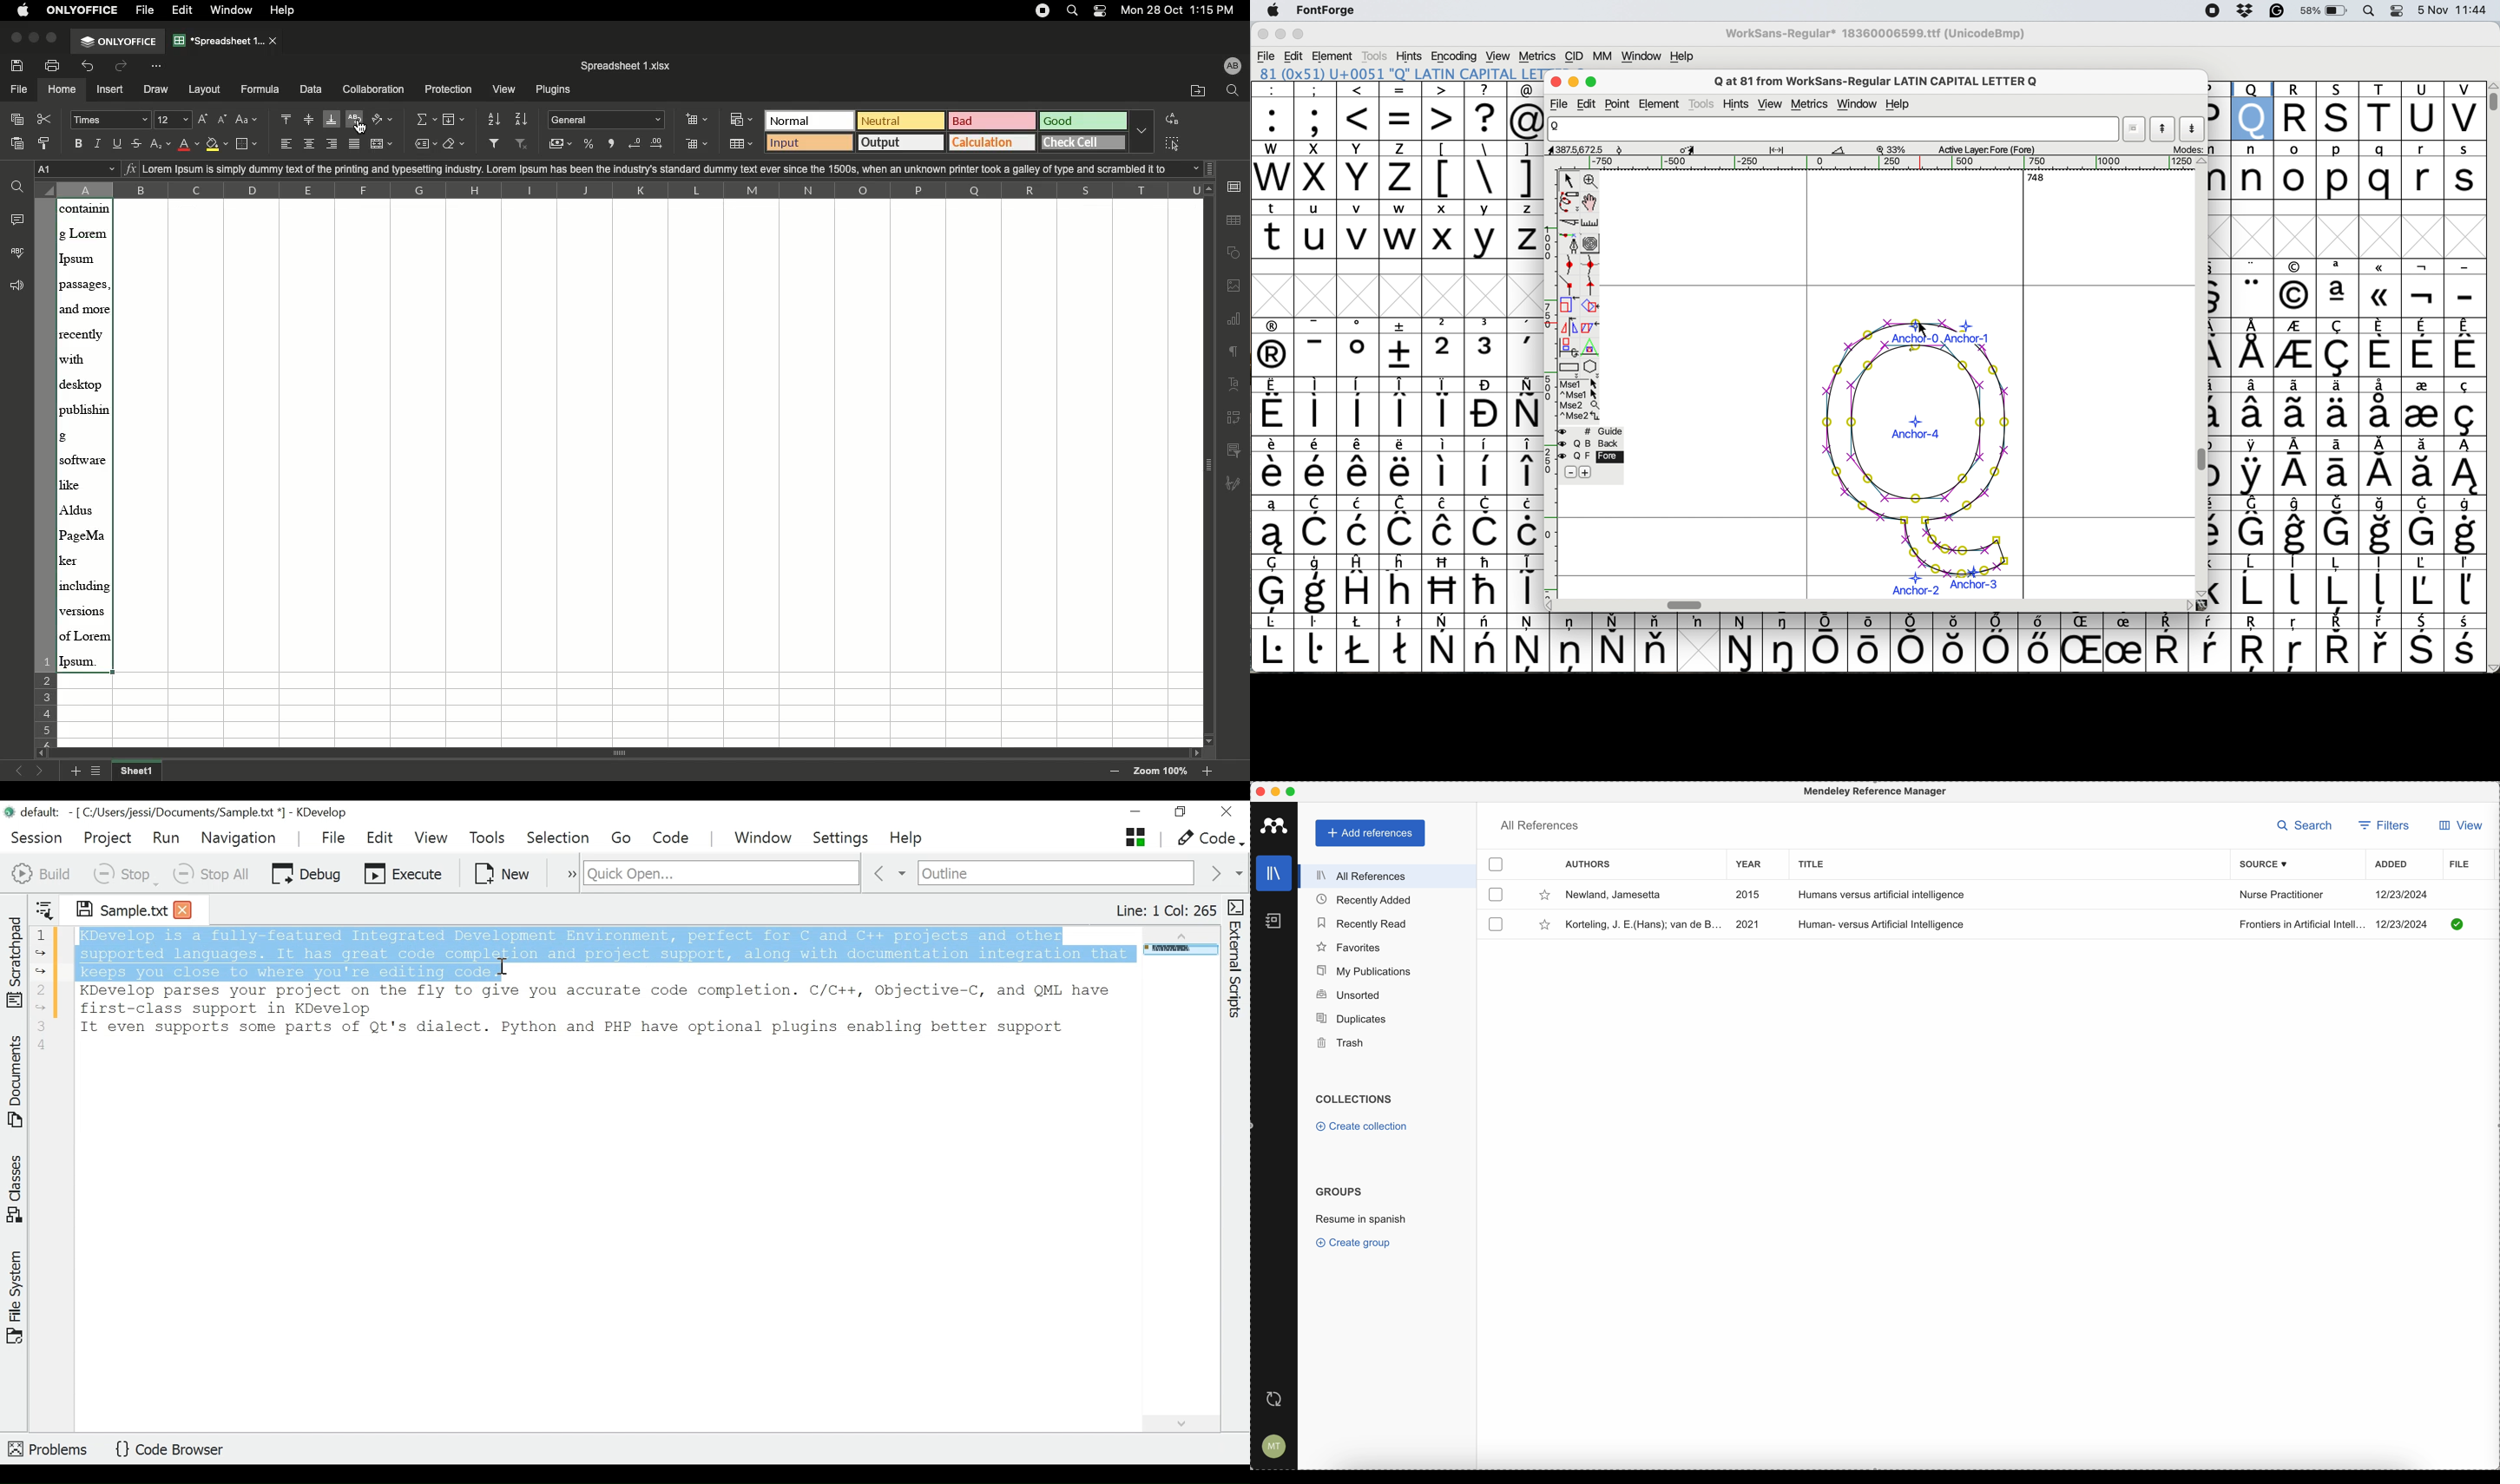 This screenshot has width=2520, height=1484. What do you see at coordinates (1271, 919) in the screenshot?
I see `notebooks` at bounding box center [1271, 919].